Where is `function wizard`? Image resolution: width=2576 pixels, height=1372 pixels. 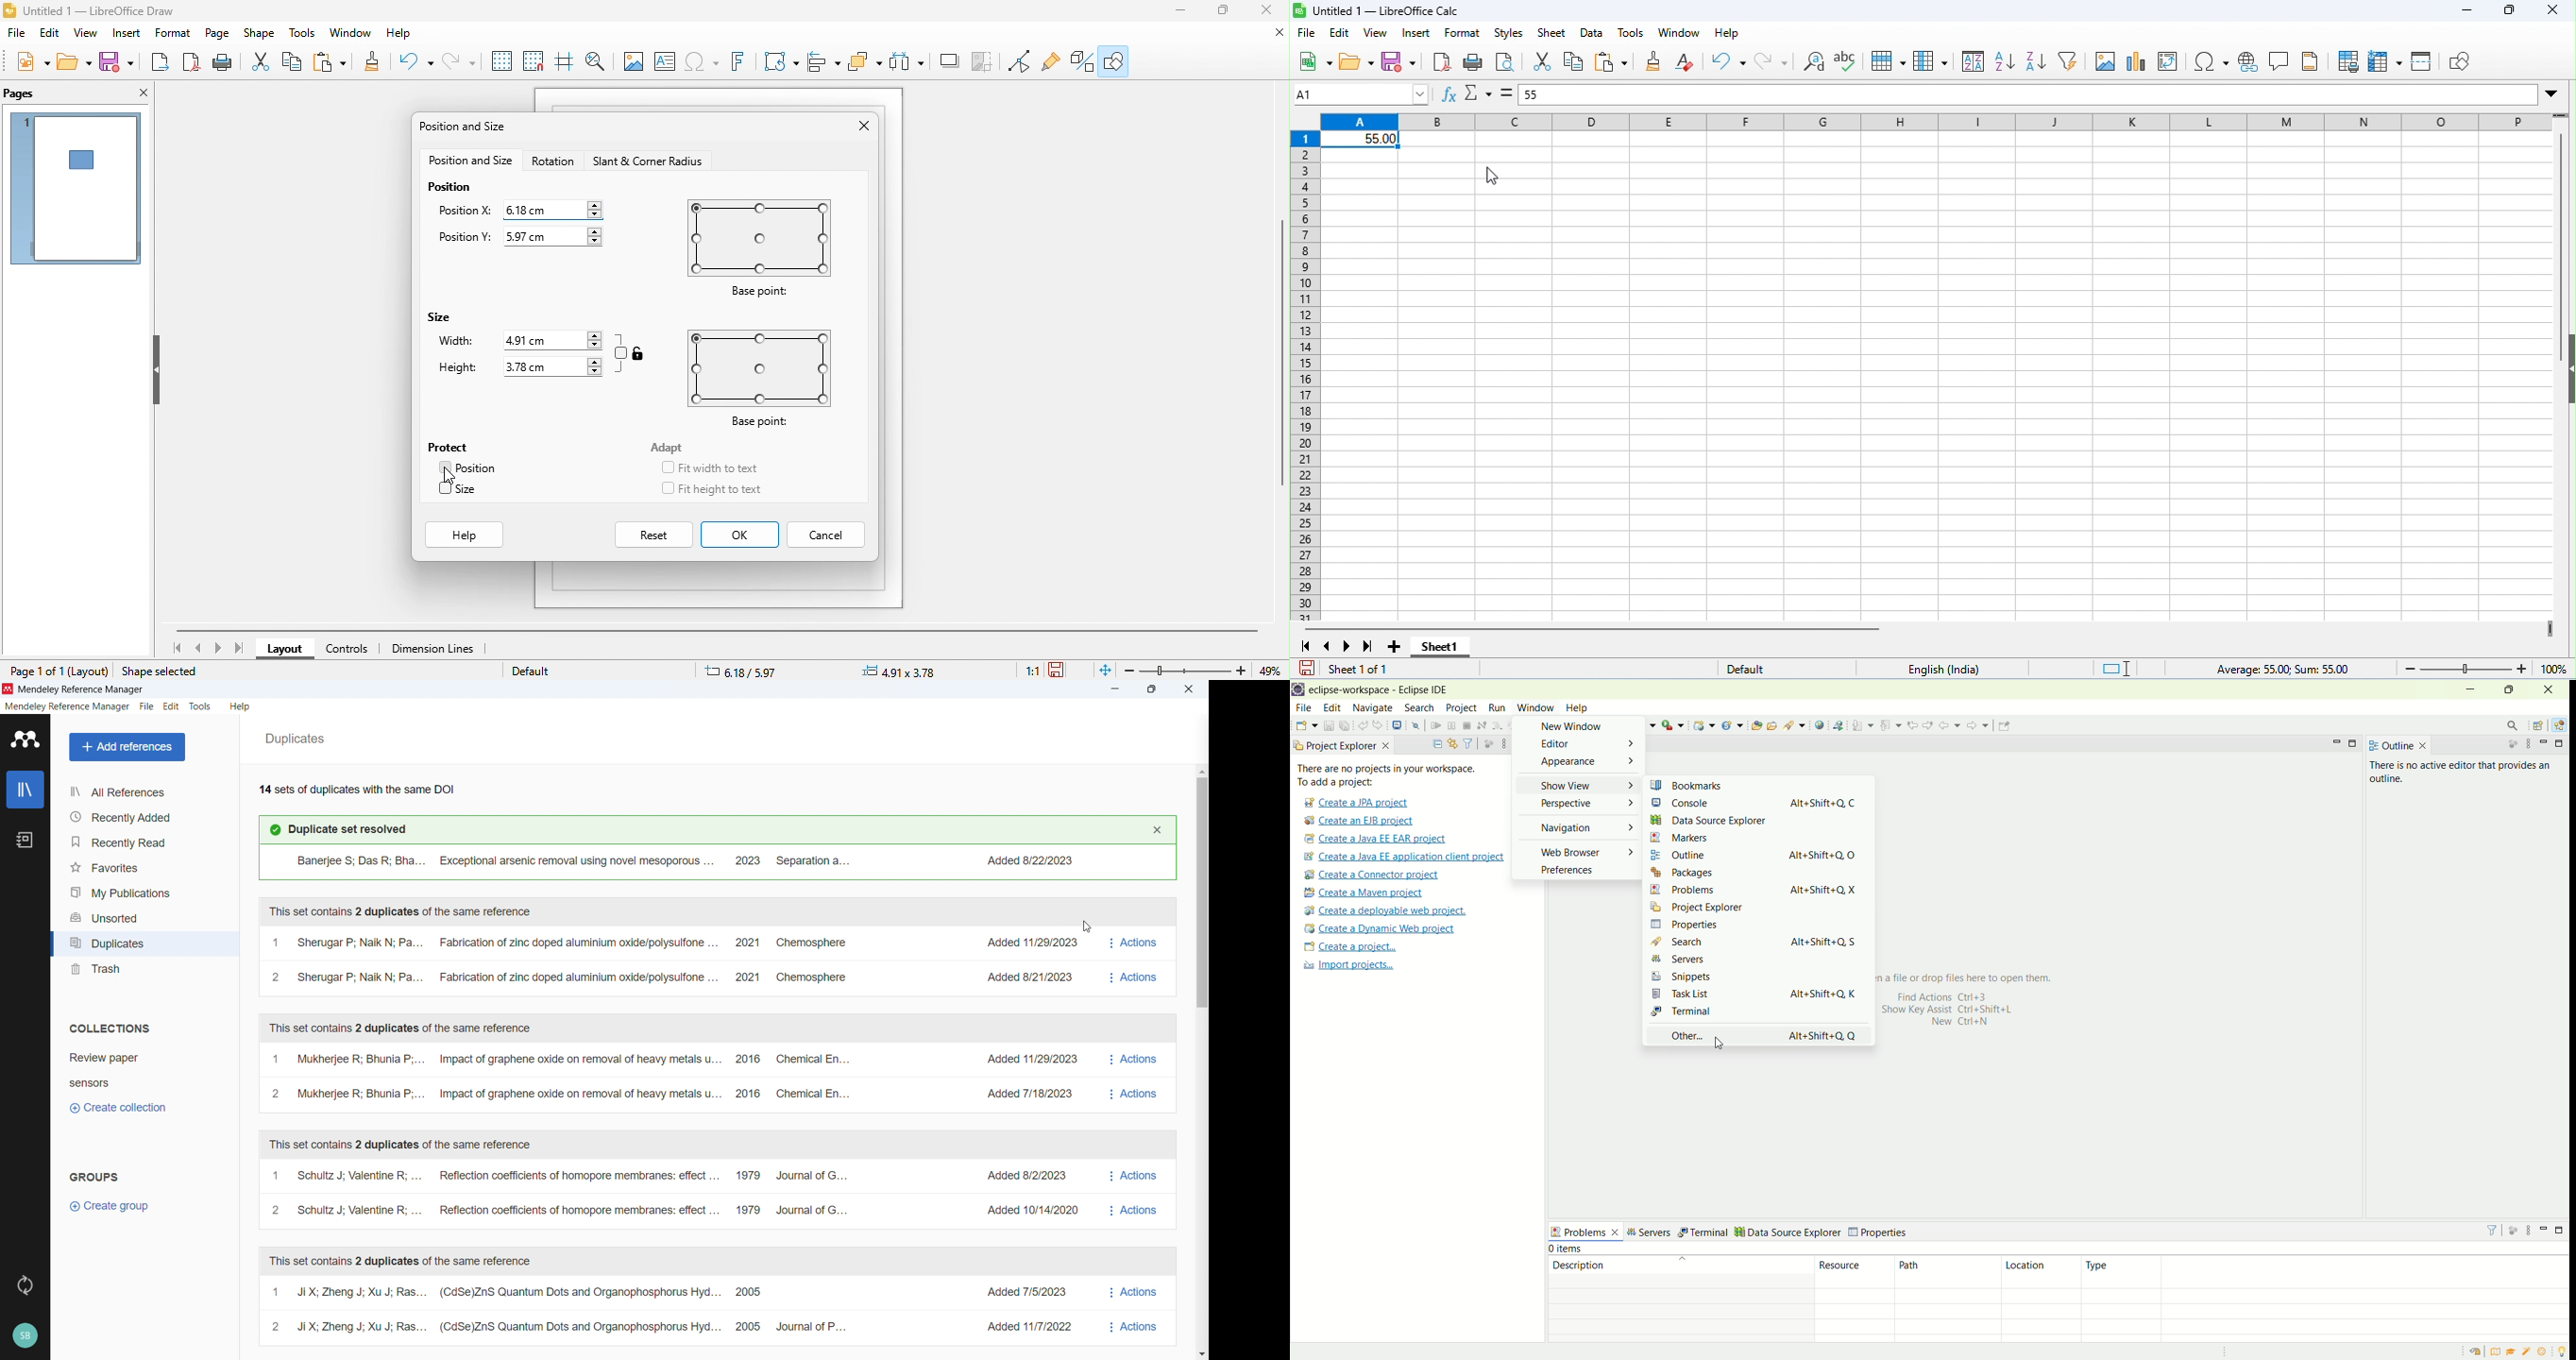 function wizard is located at coordinates (1451, 95).